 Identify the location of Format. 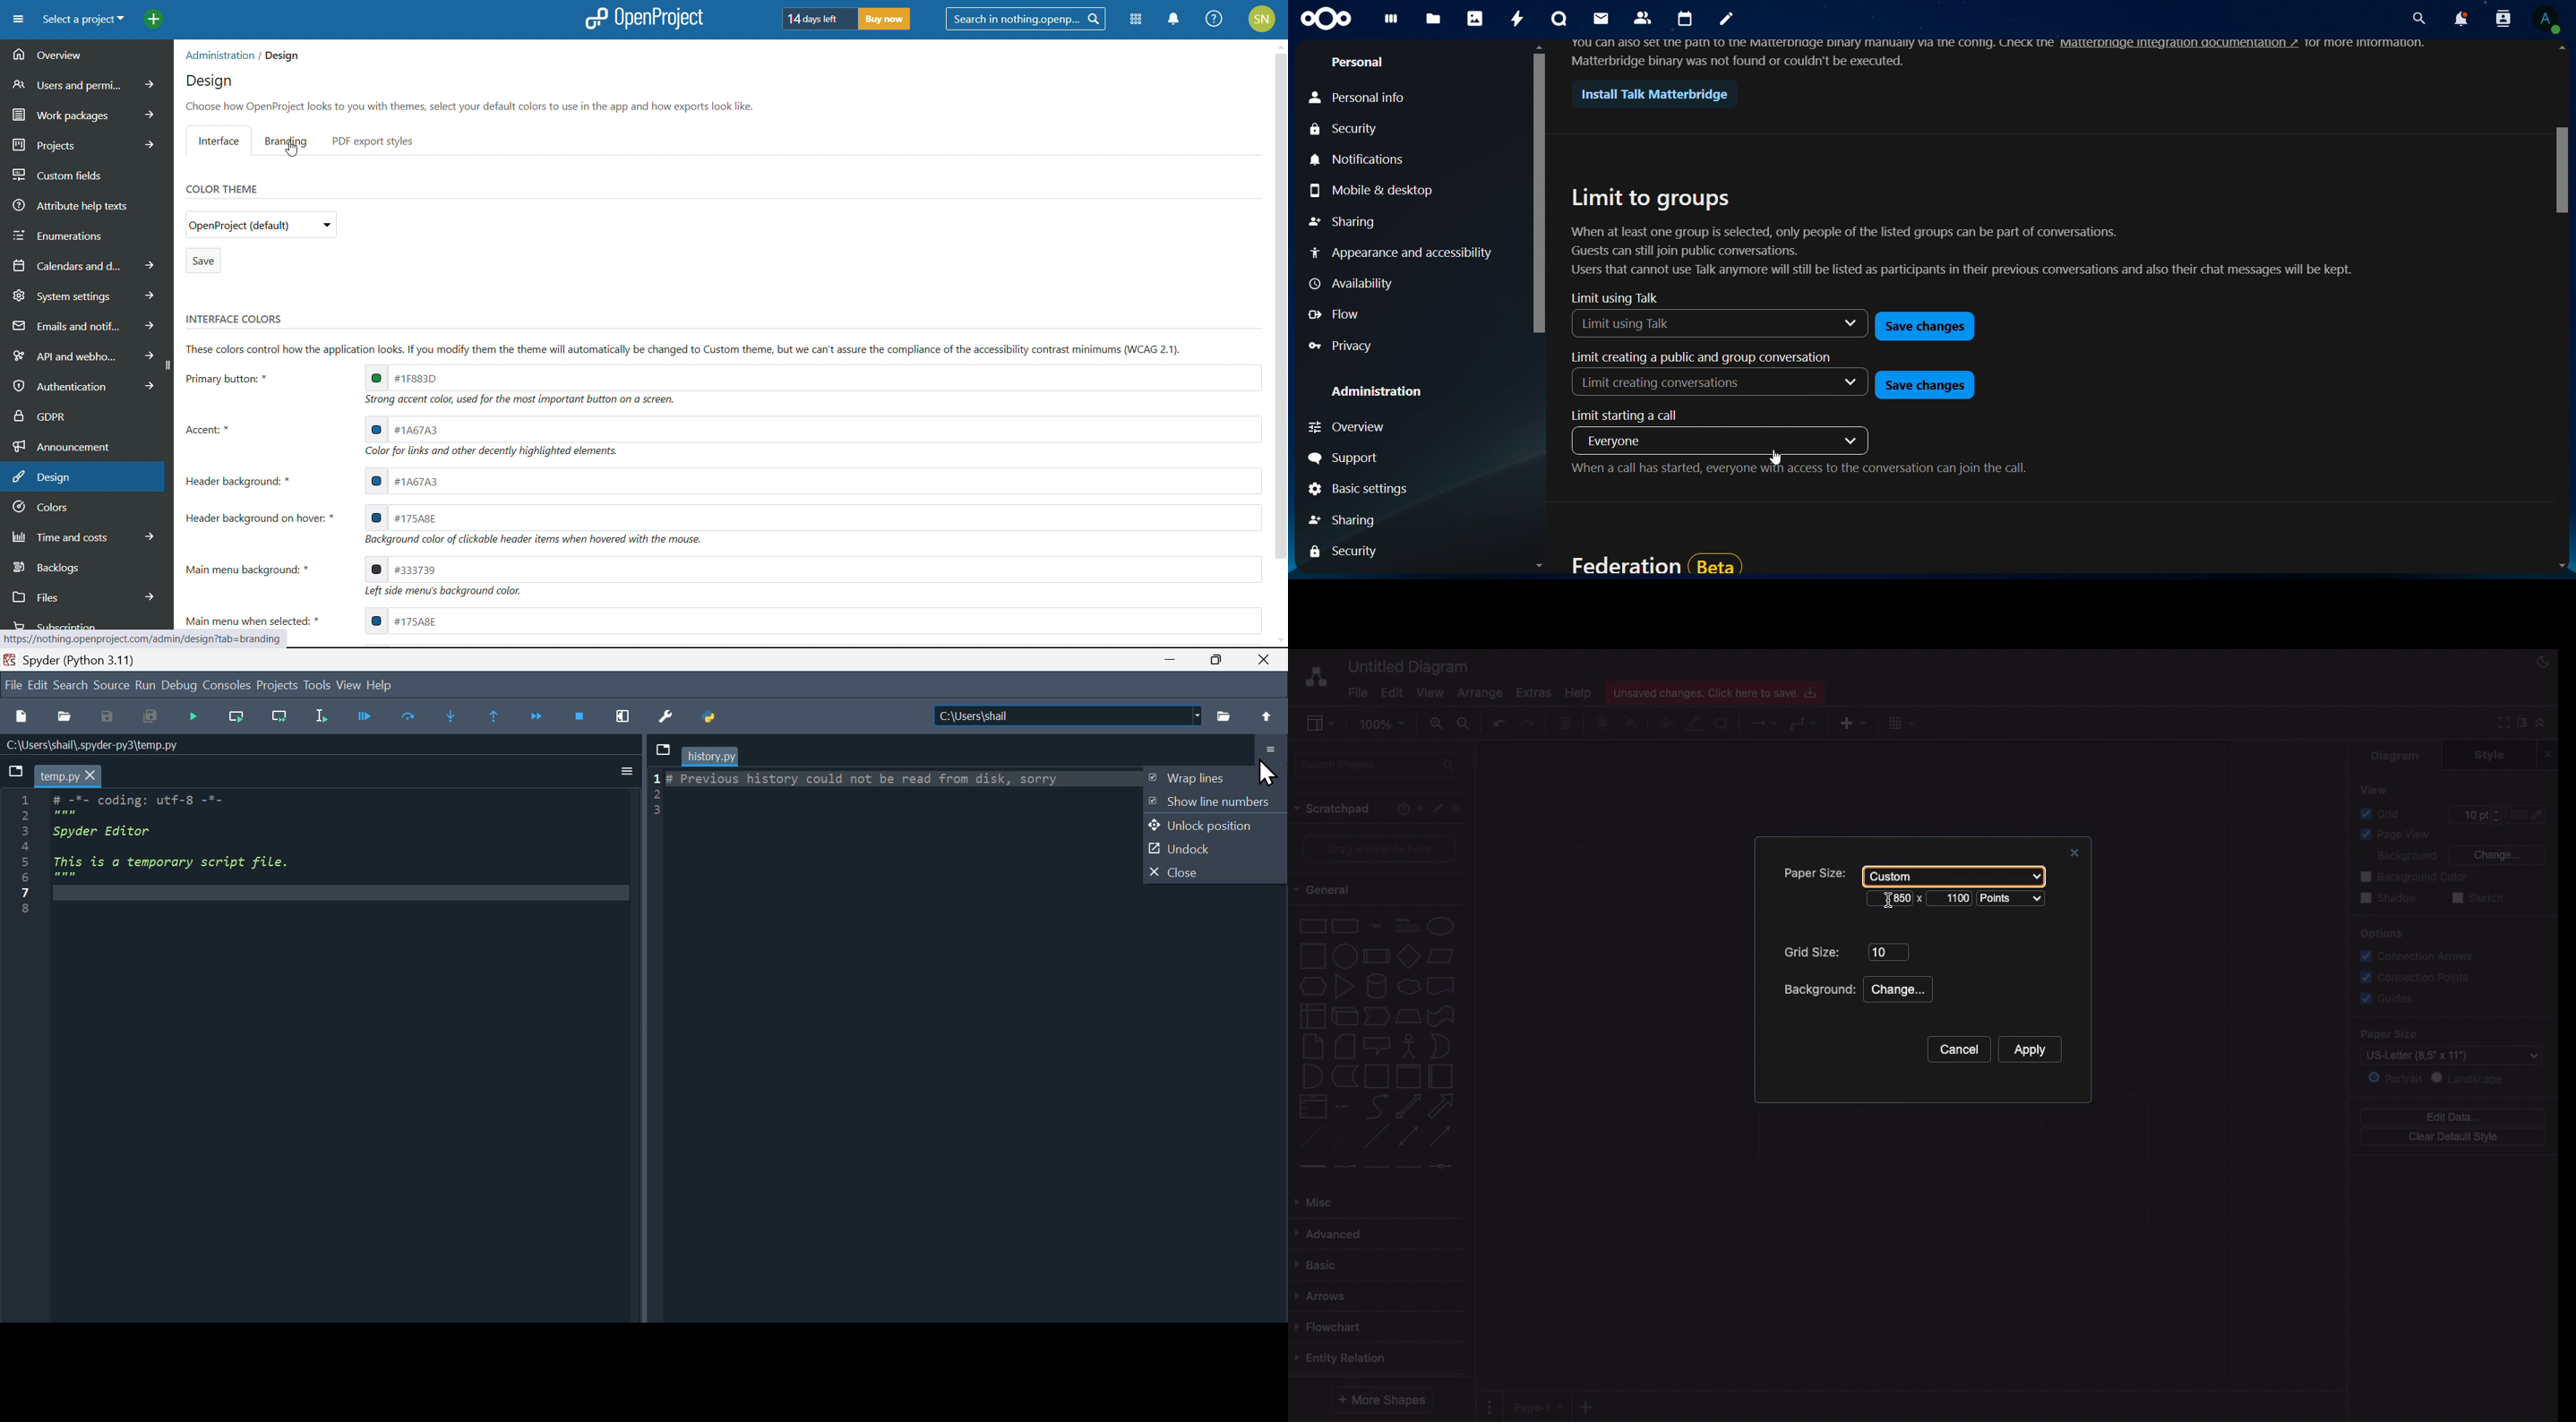
(2523, 725).